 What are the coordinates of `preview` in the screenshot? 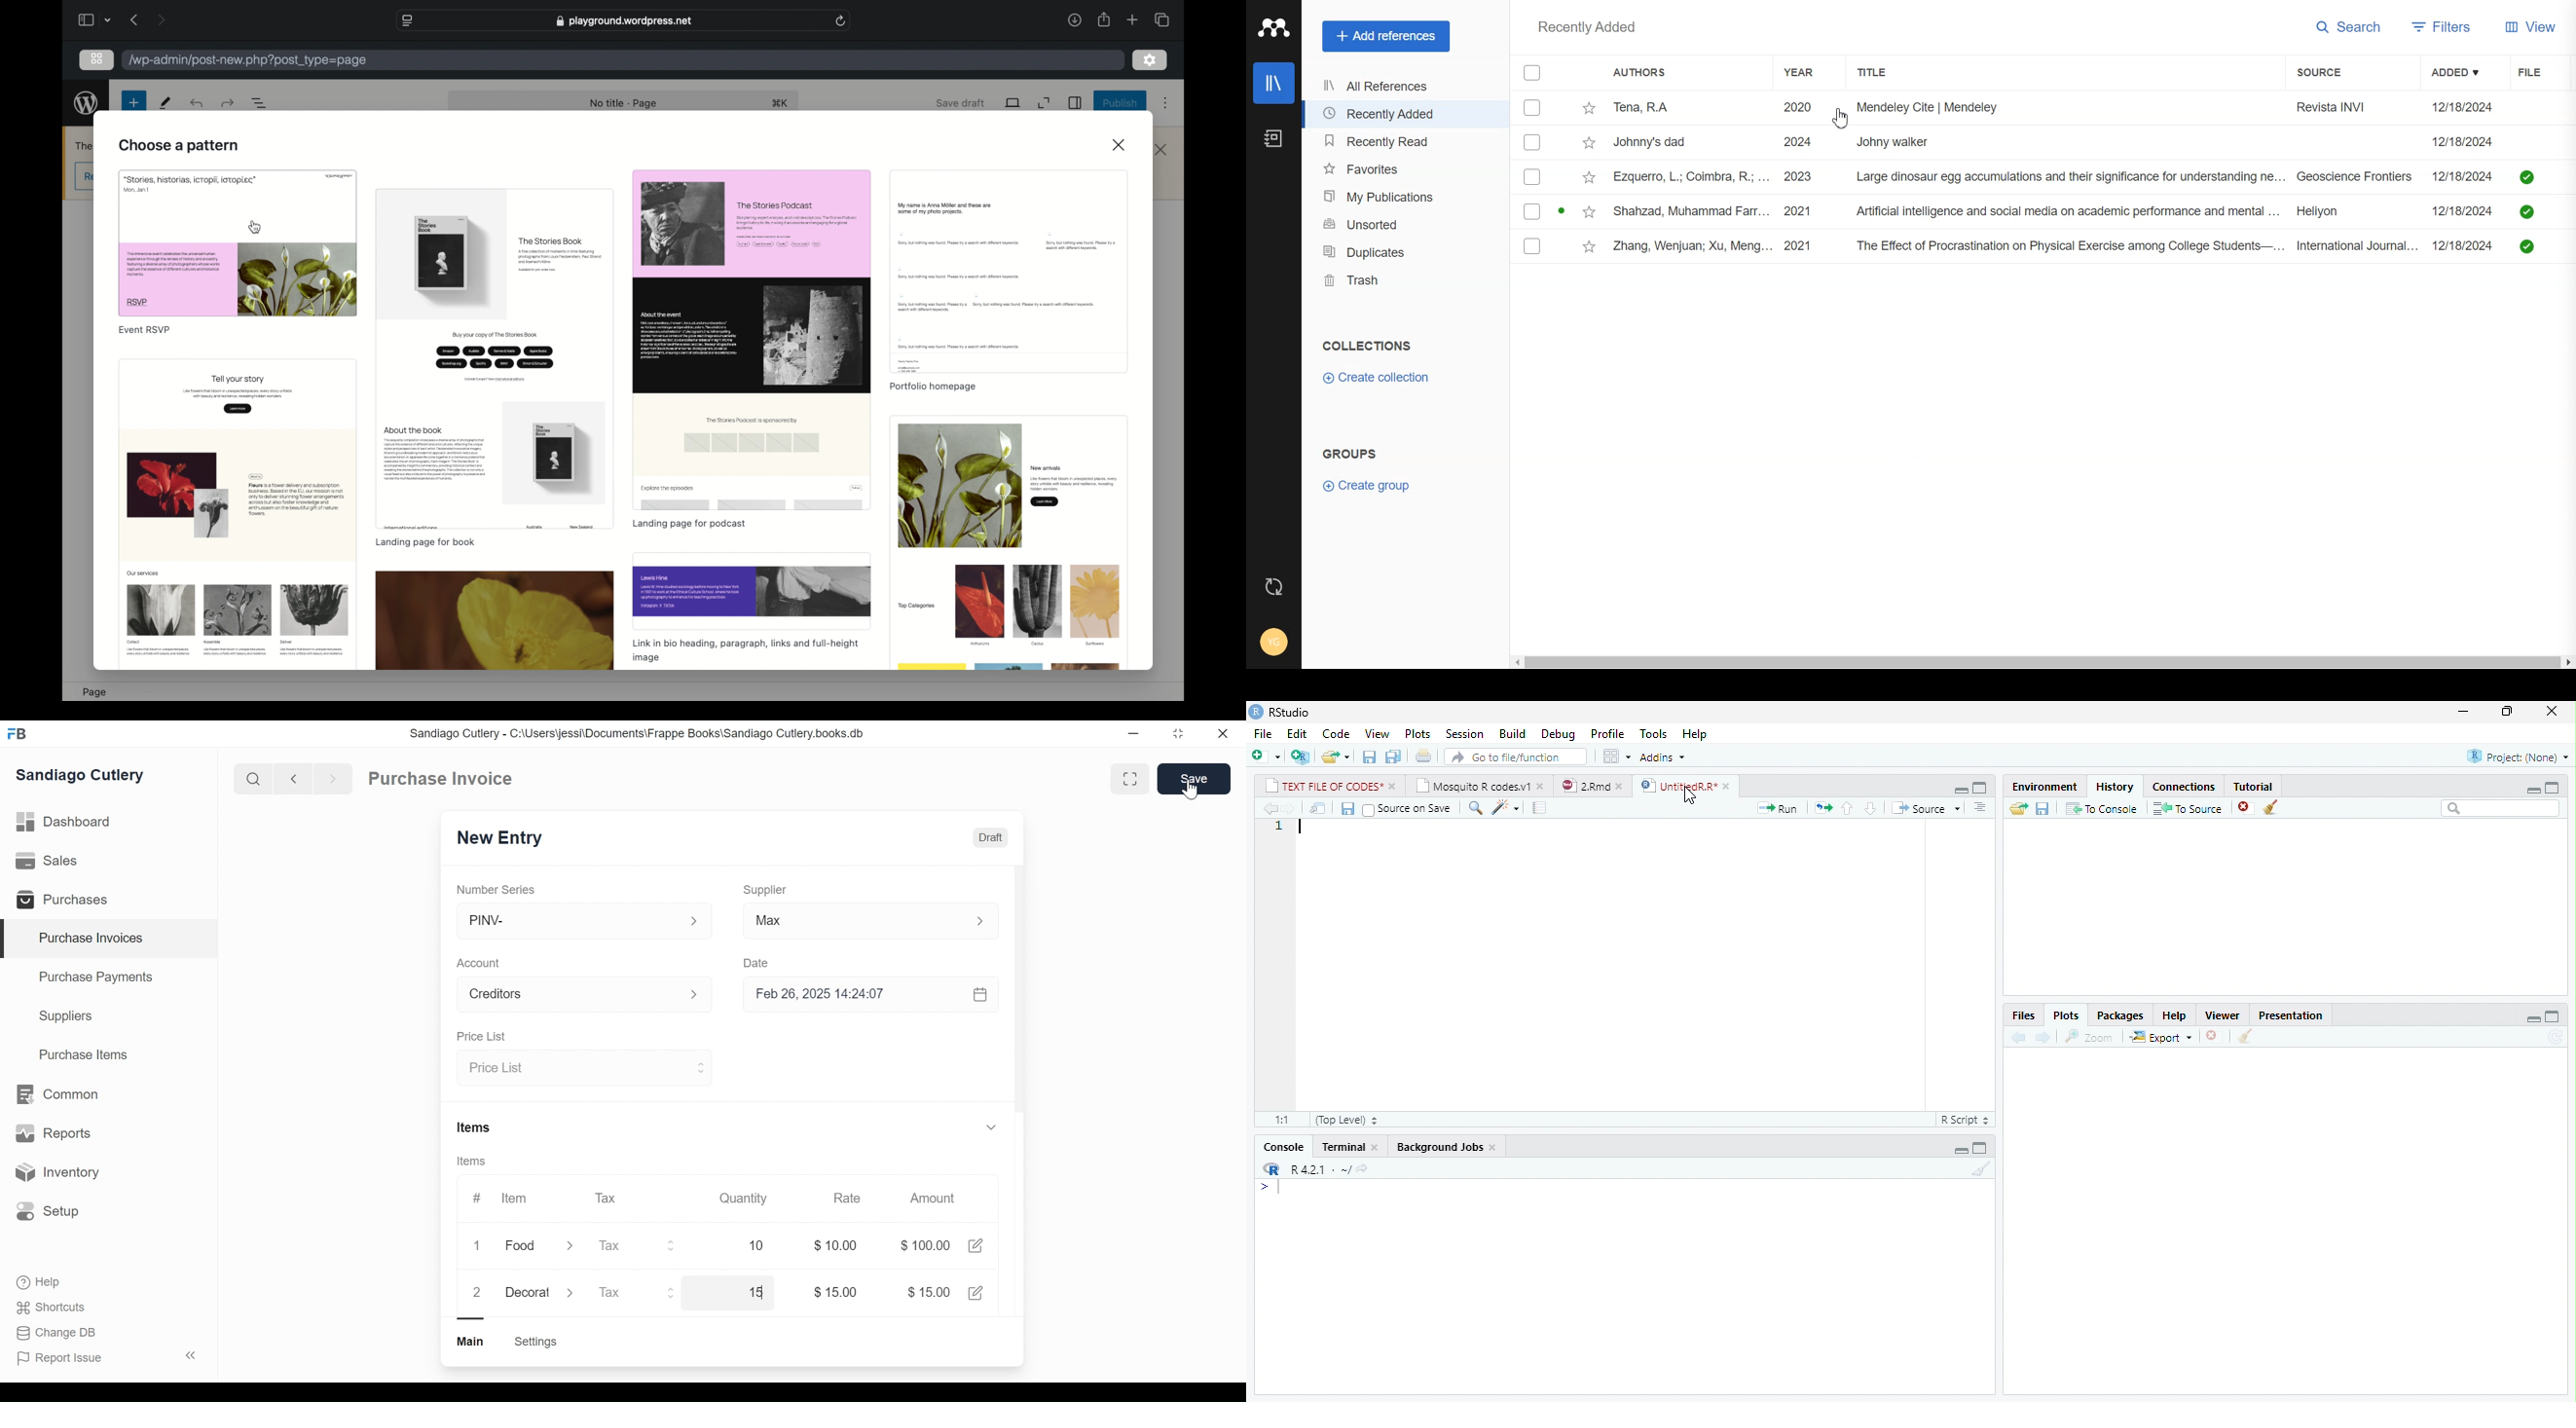 It's located at (1009, 273).